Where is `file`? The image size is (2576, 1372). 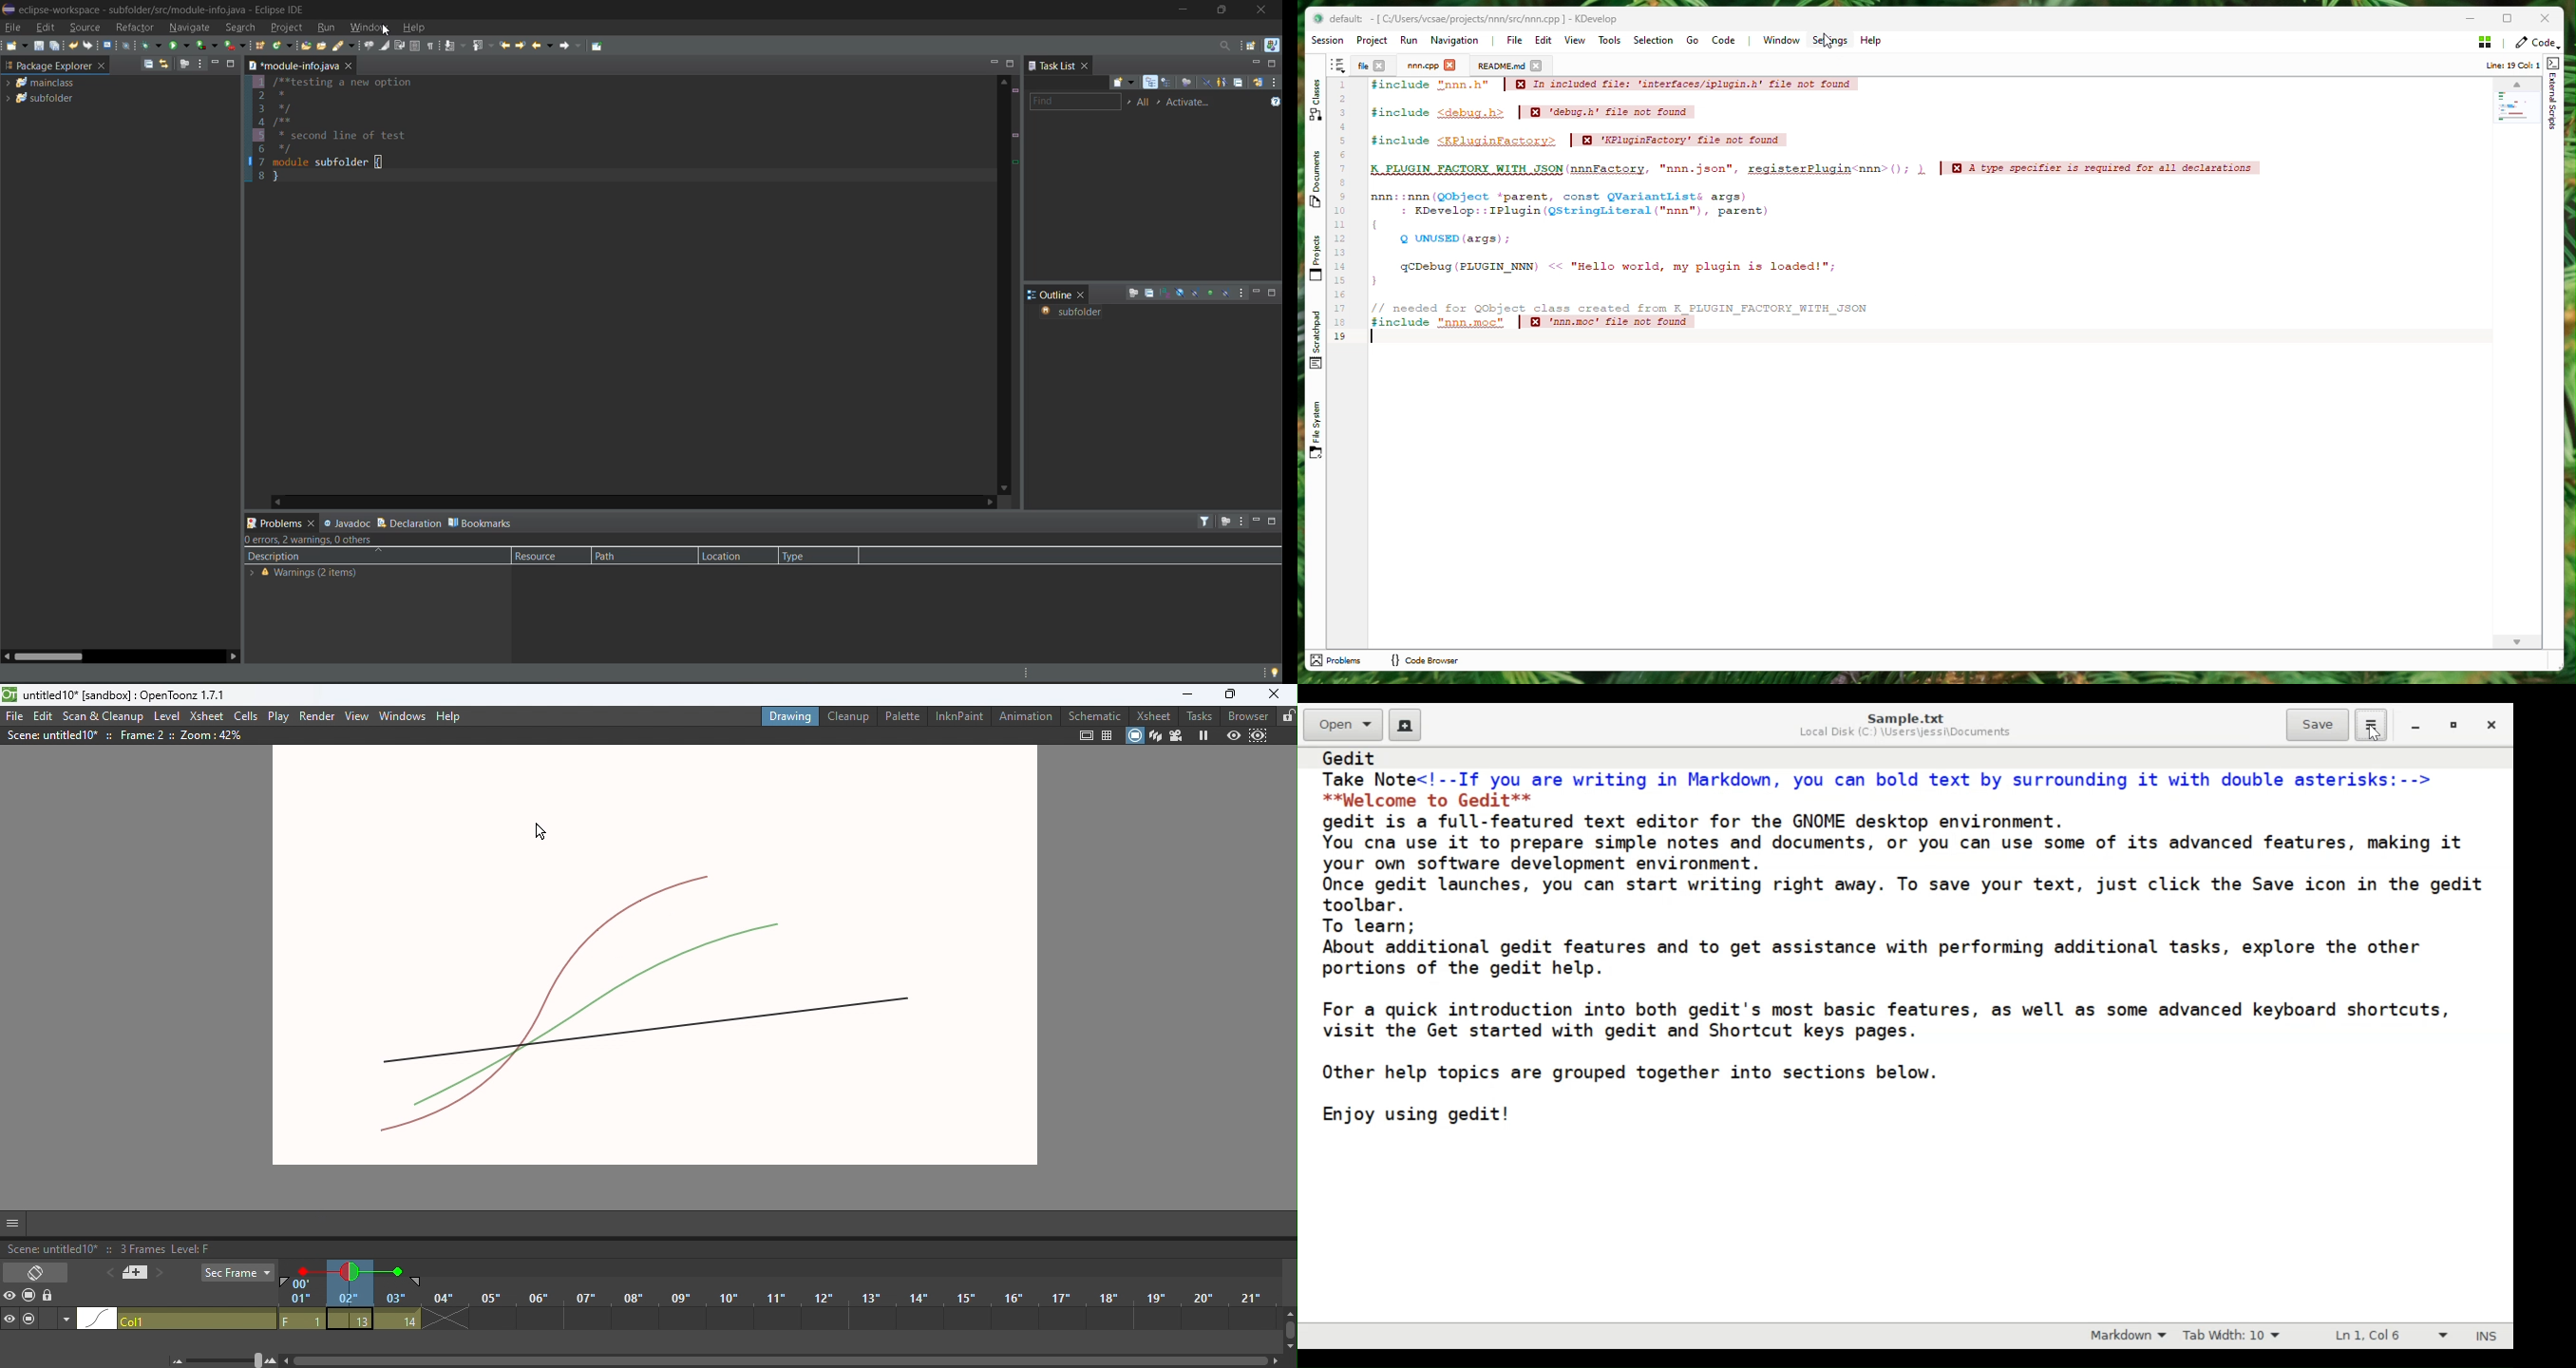
file is located at coordinates (14, 27).